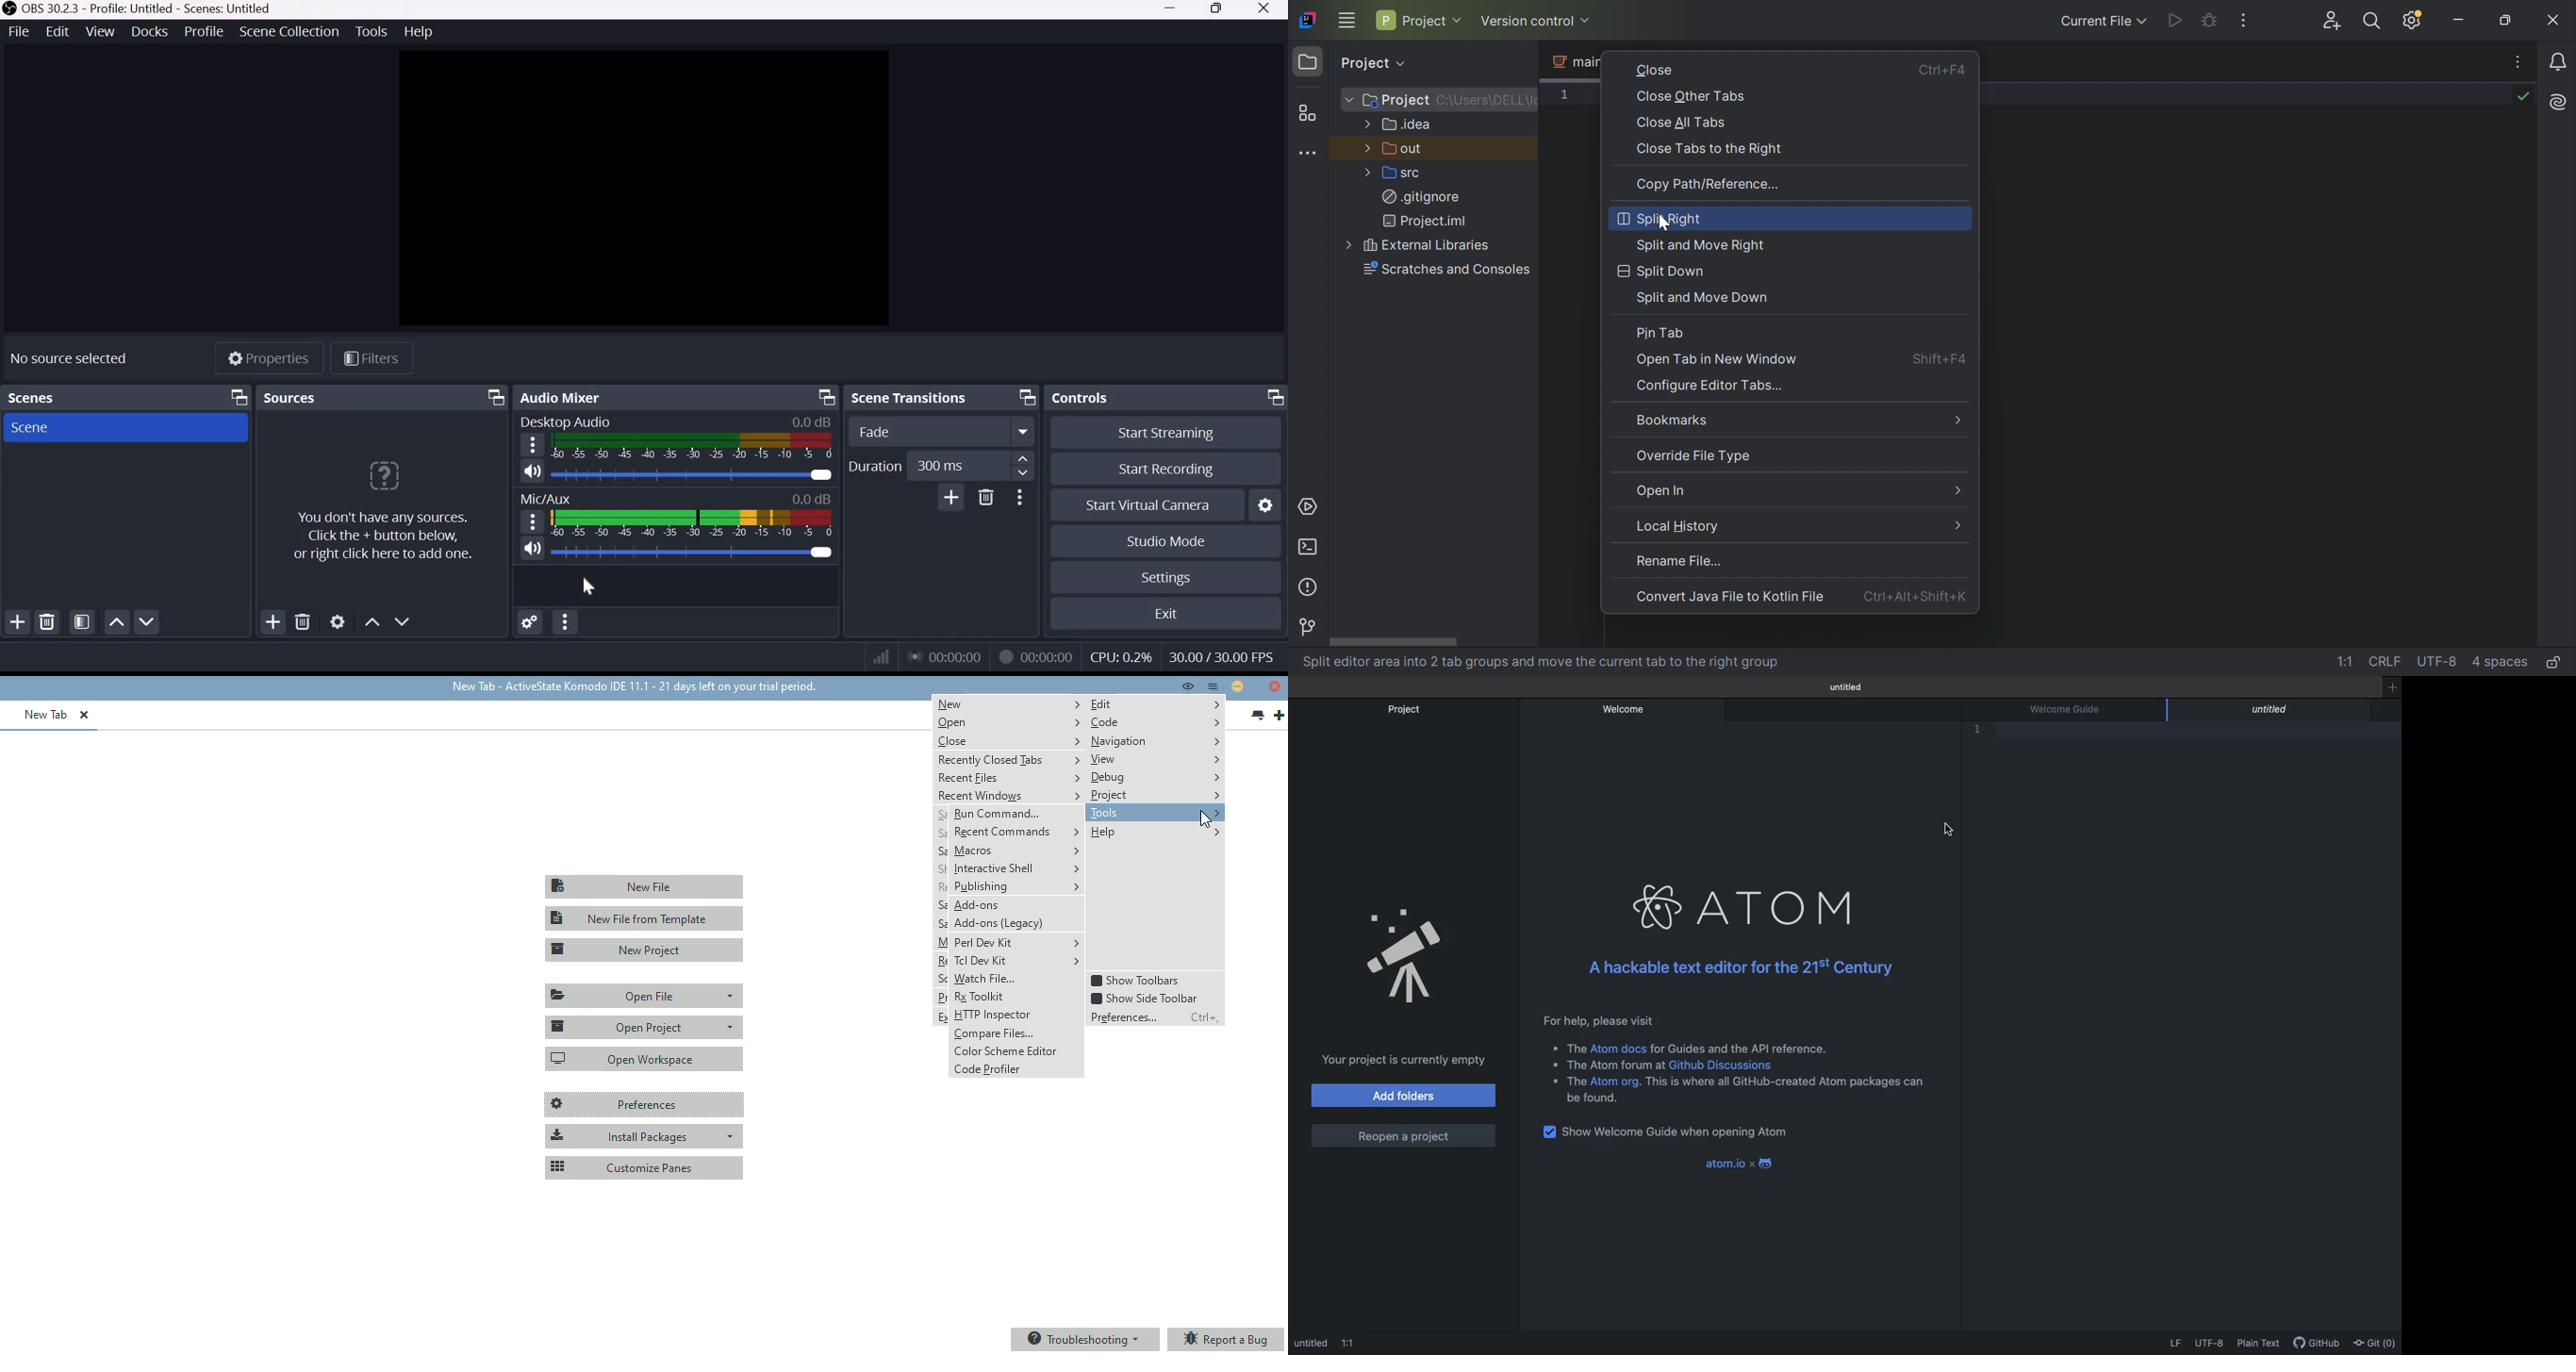 Image resolution: width=2576 pixels, height=1372 pixels. I want to click on Search everywhere, so click(2373, 21).